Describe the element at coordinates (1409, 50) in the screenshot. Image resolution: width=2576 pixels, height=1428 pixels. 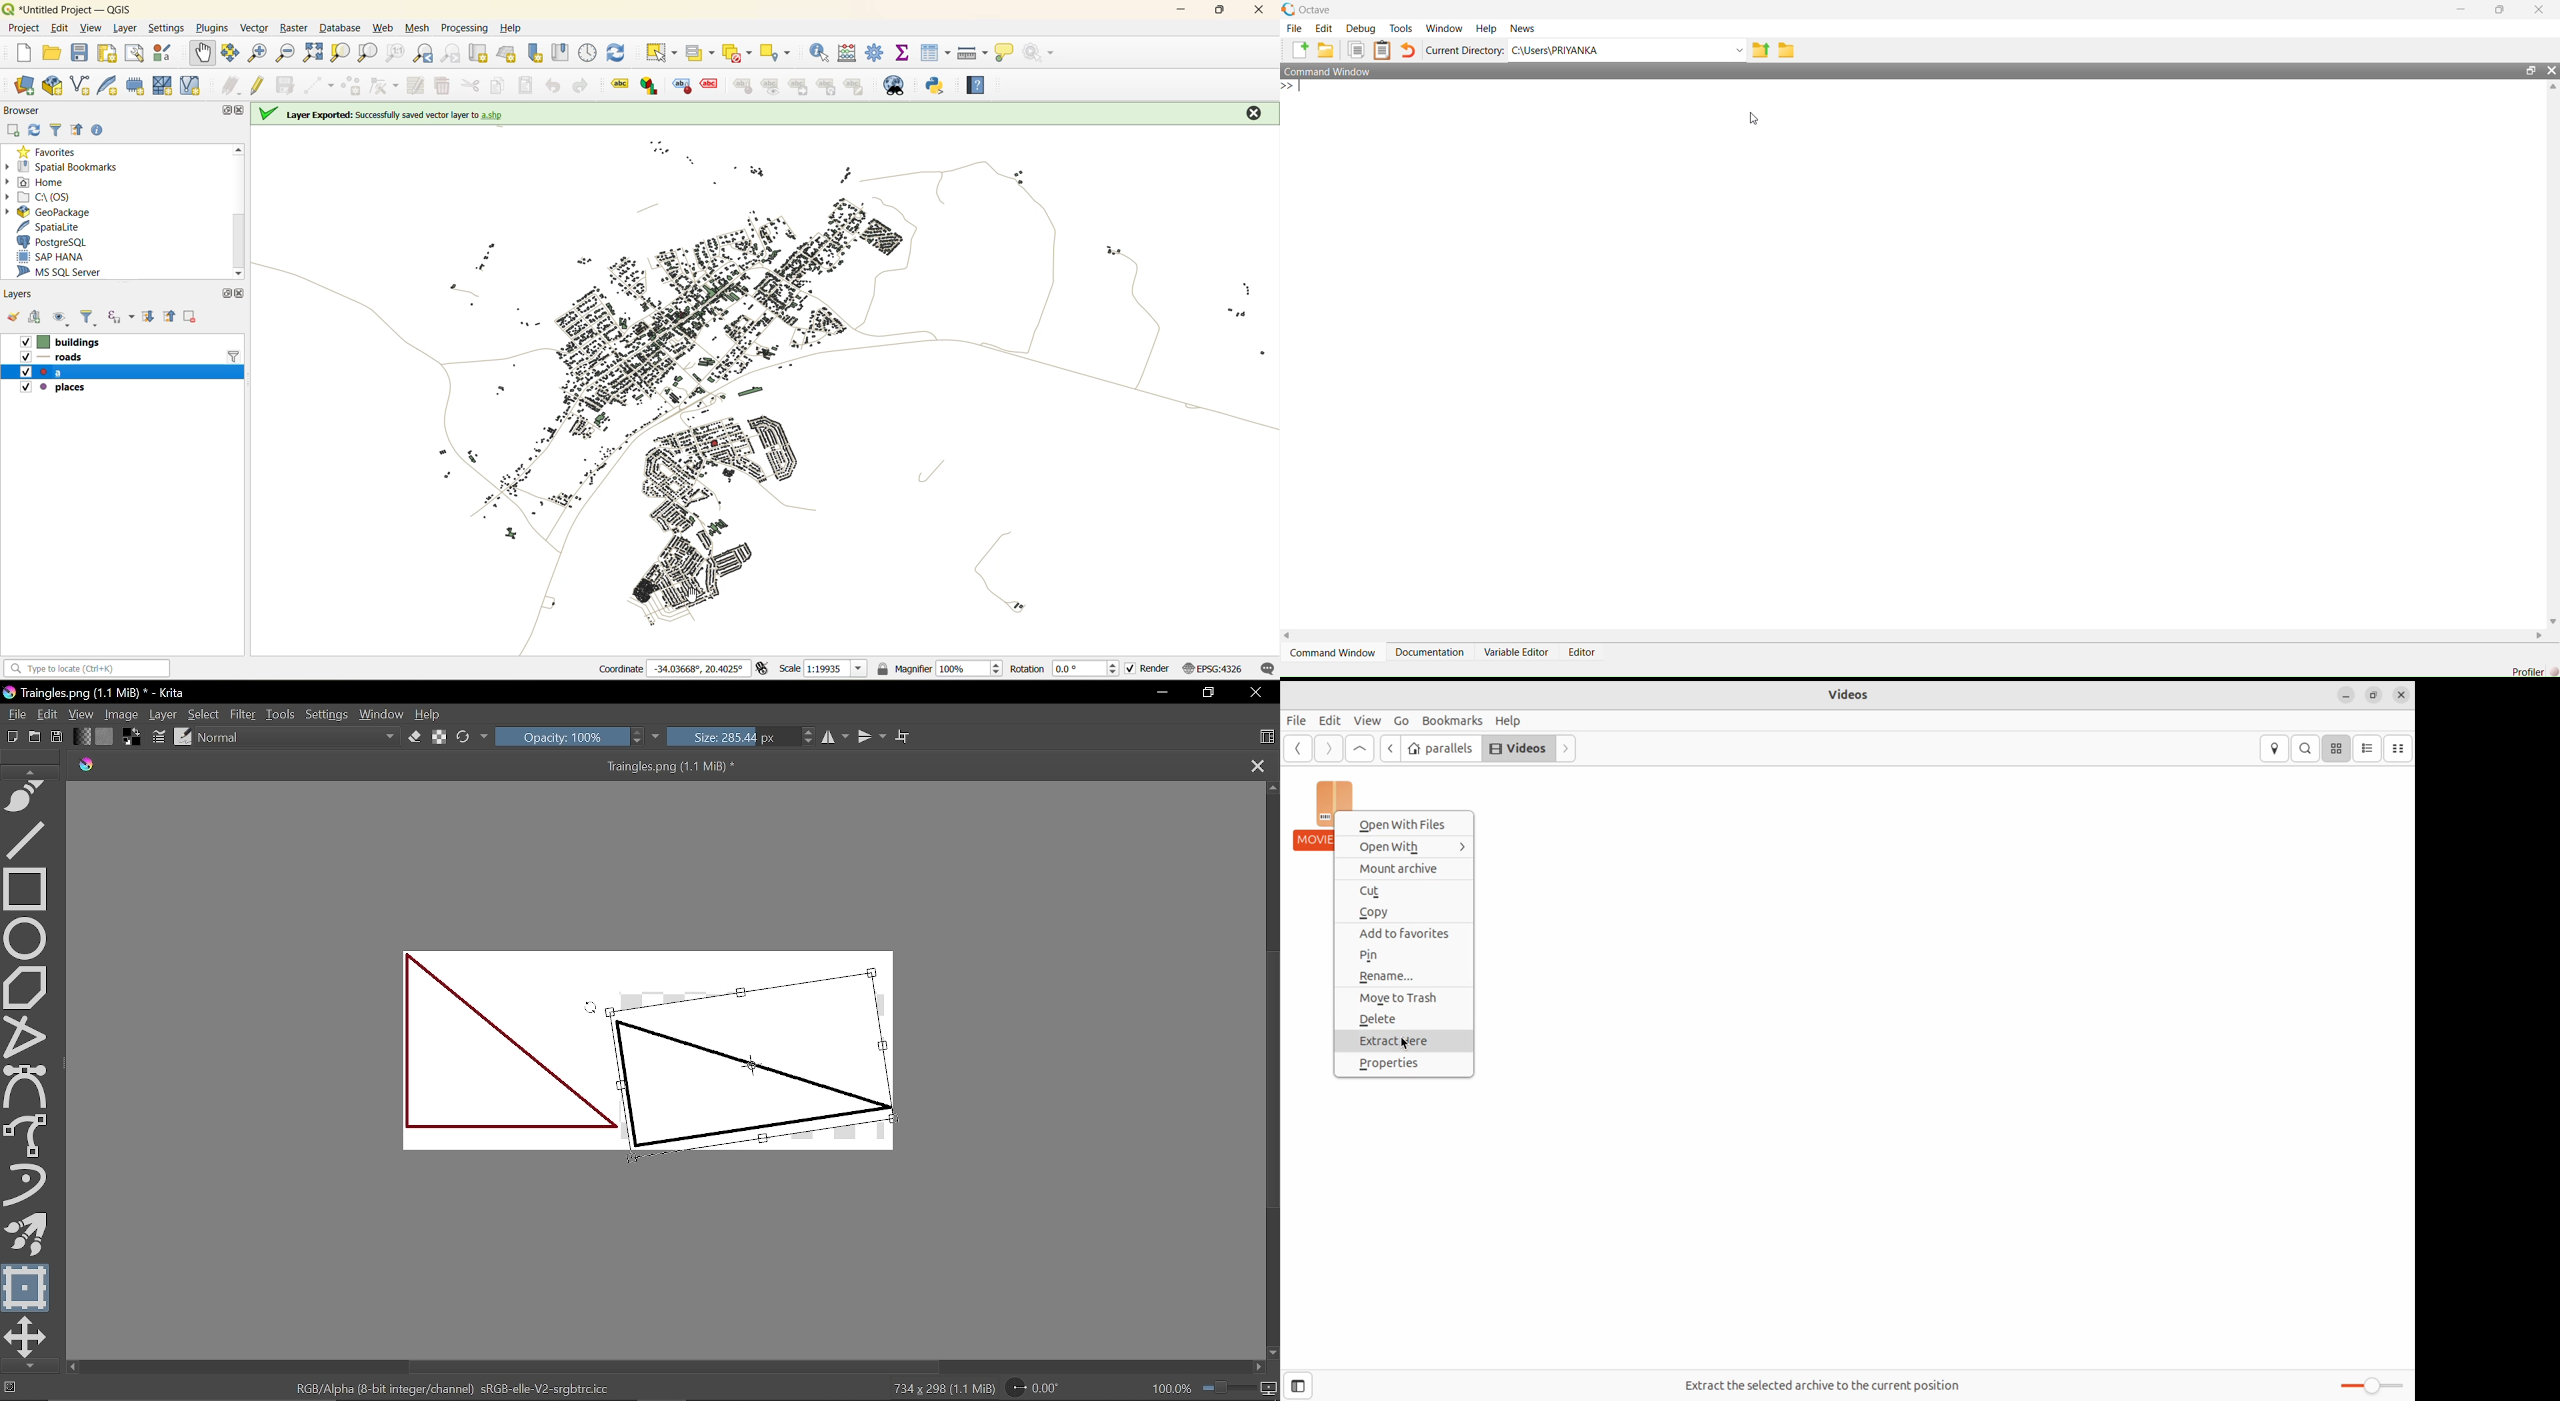
I see `Undo` at that location.